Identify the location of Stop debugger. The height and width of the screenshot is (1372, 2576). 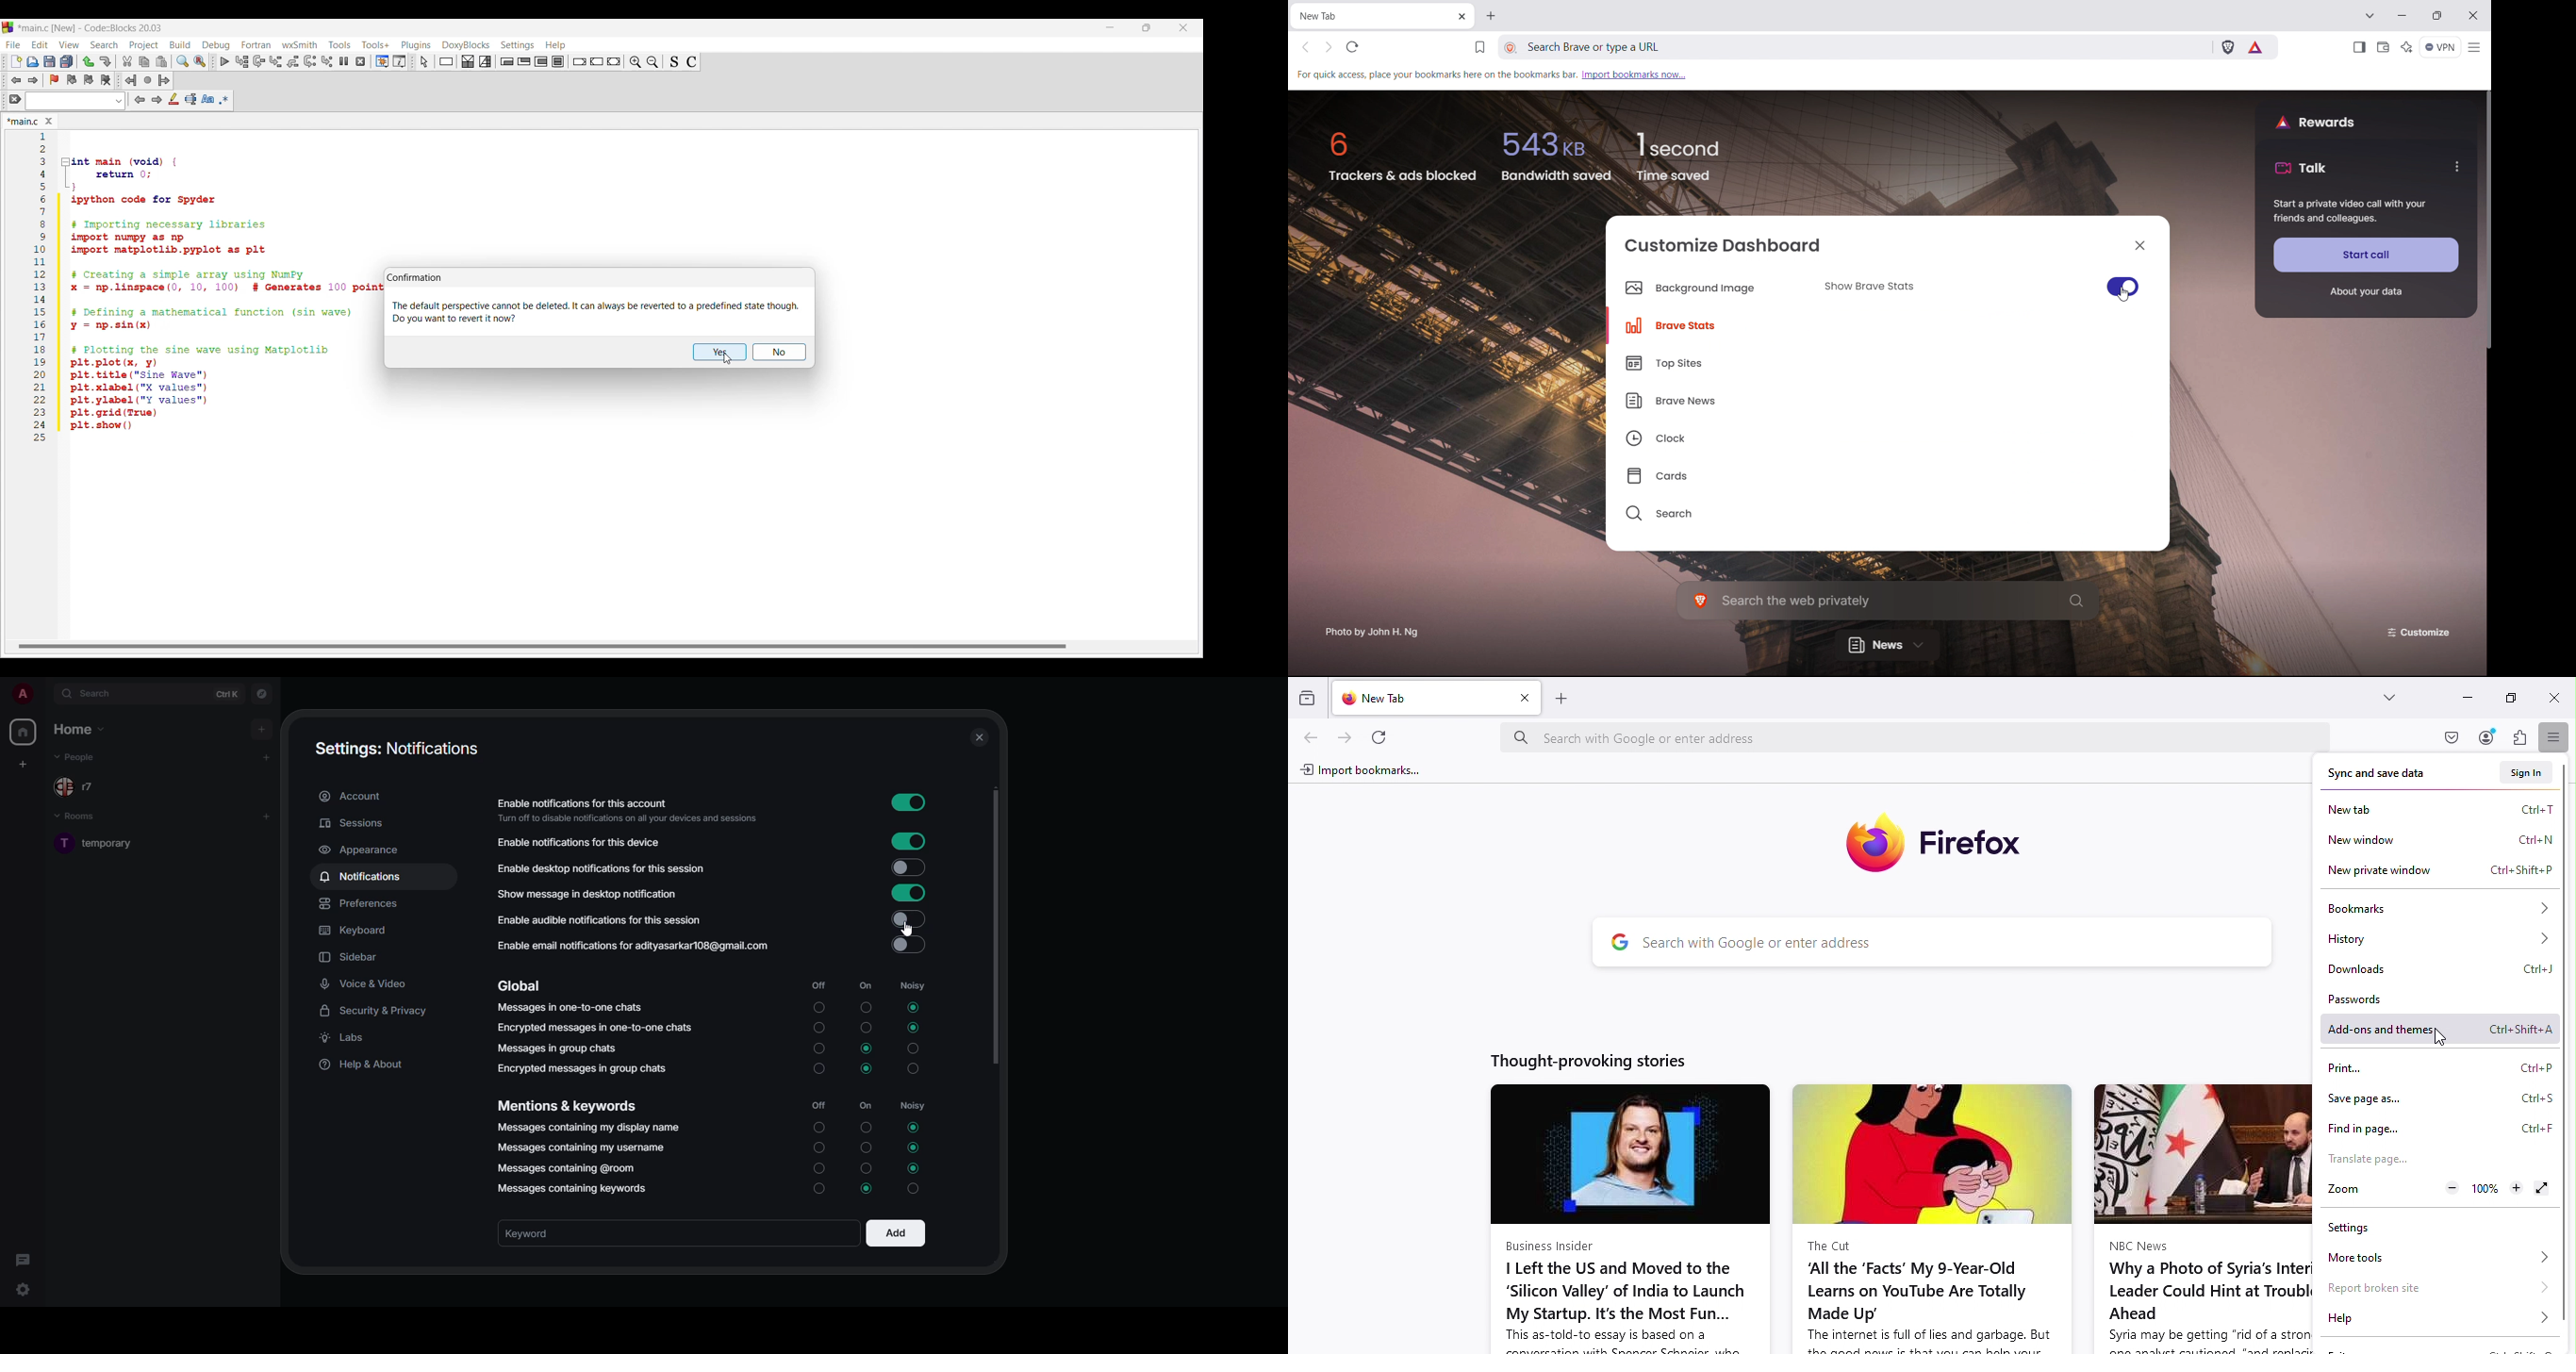
(360, 61).